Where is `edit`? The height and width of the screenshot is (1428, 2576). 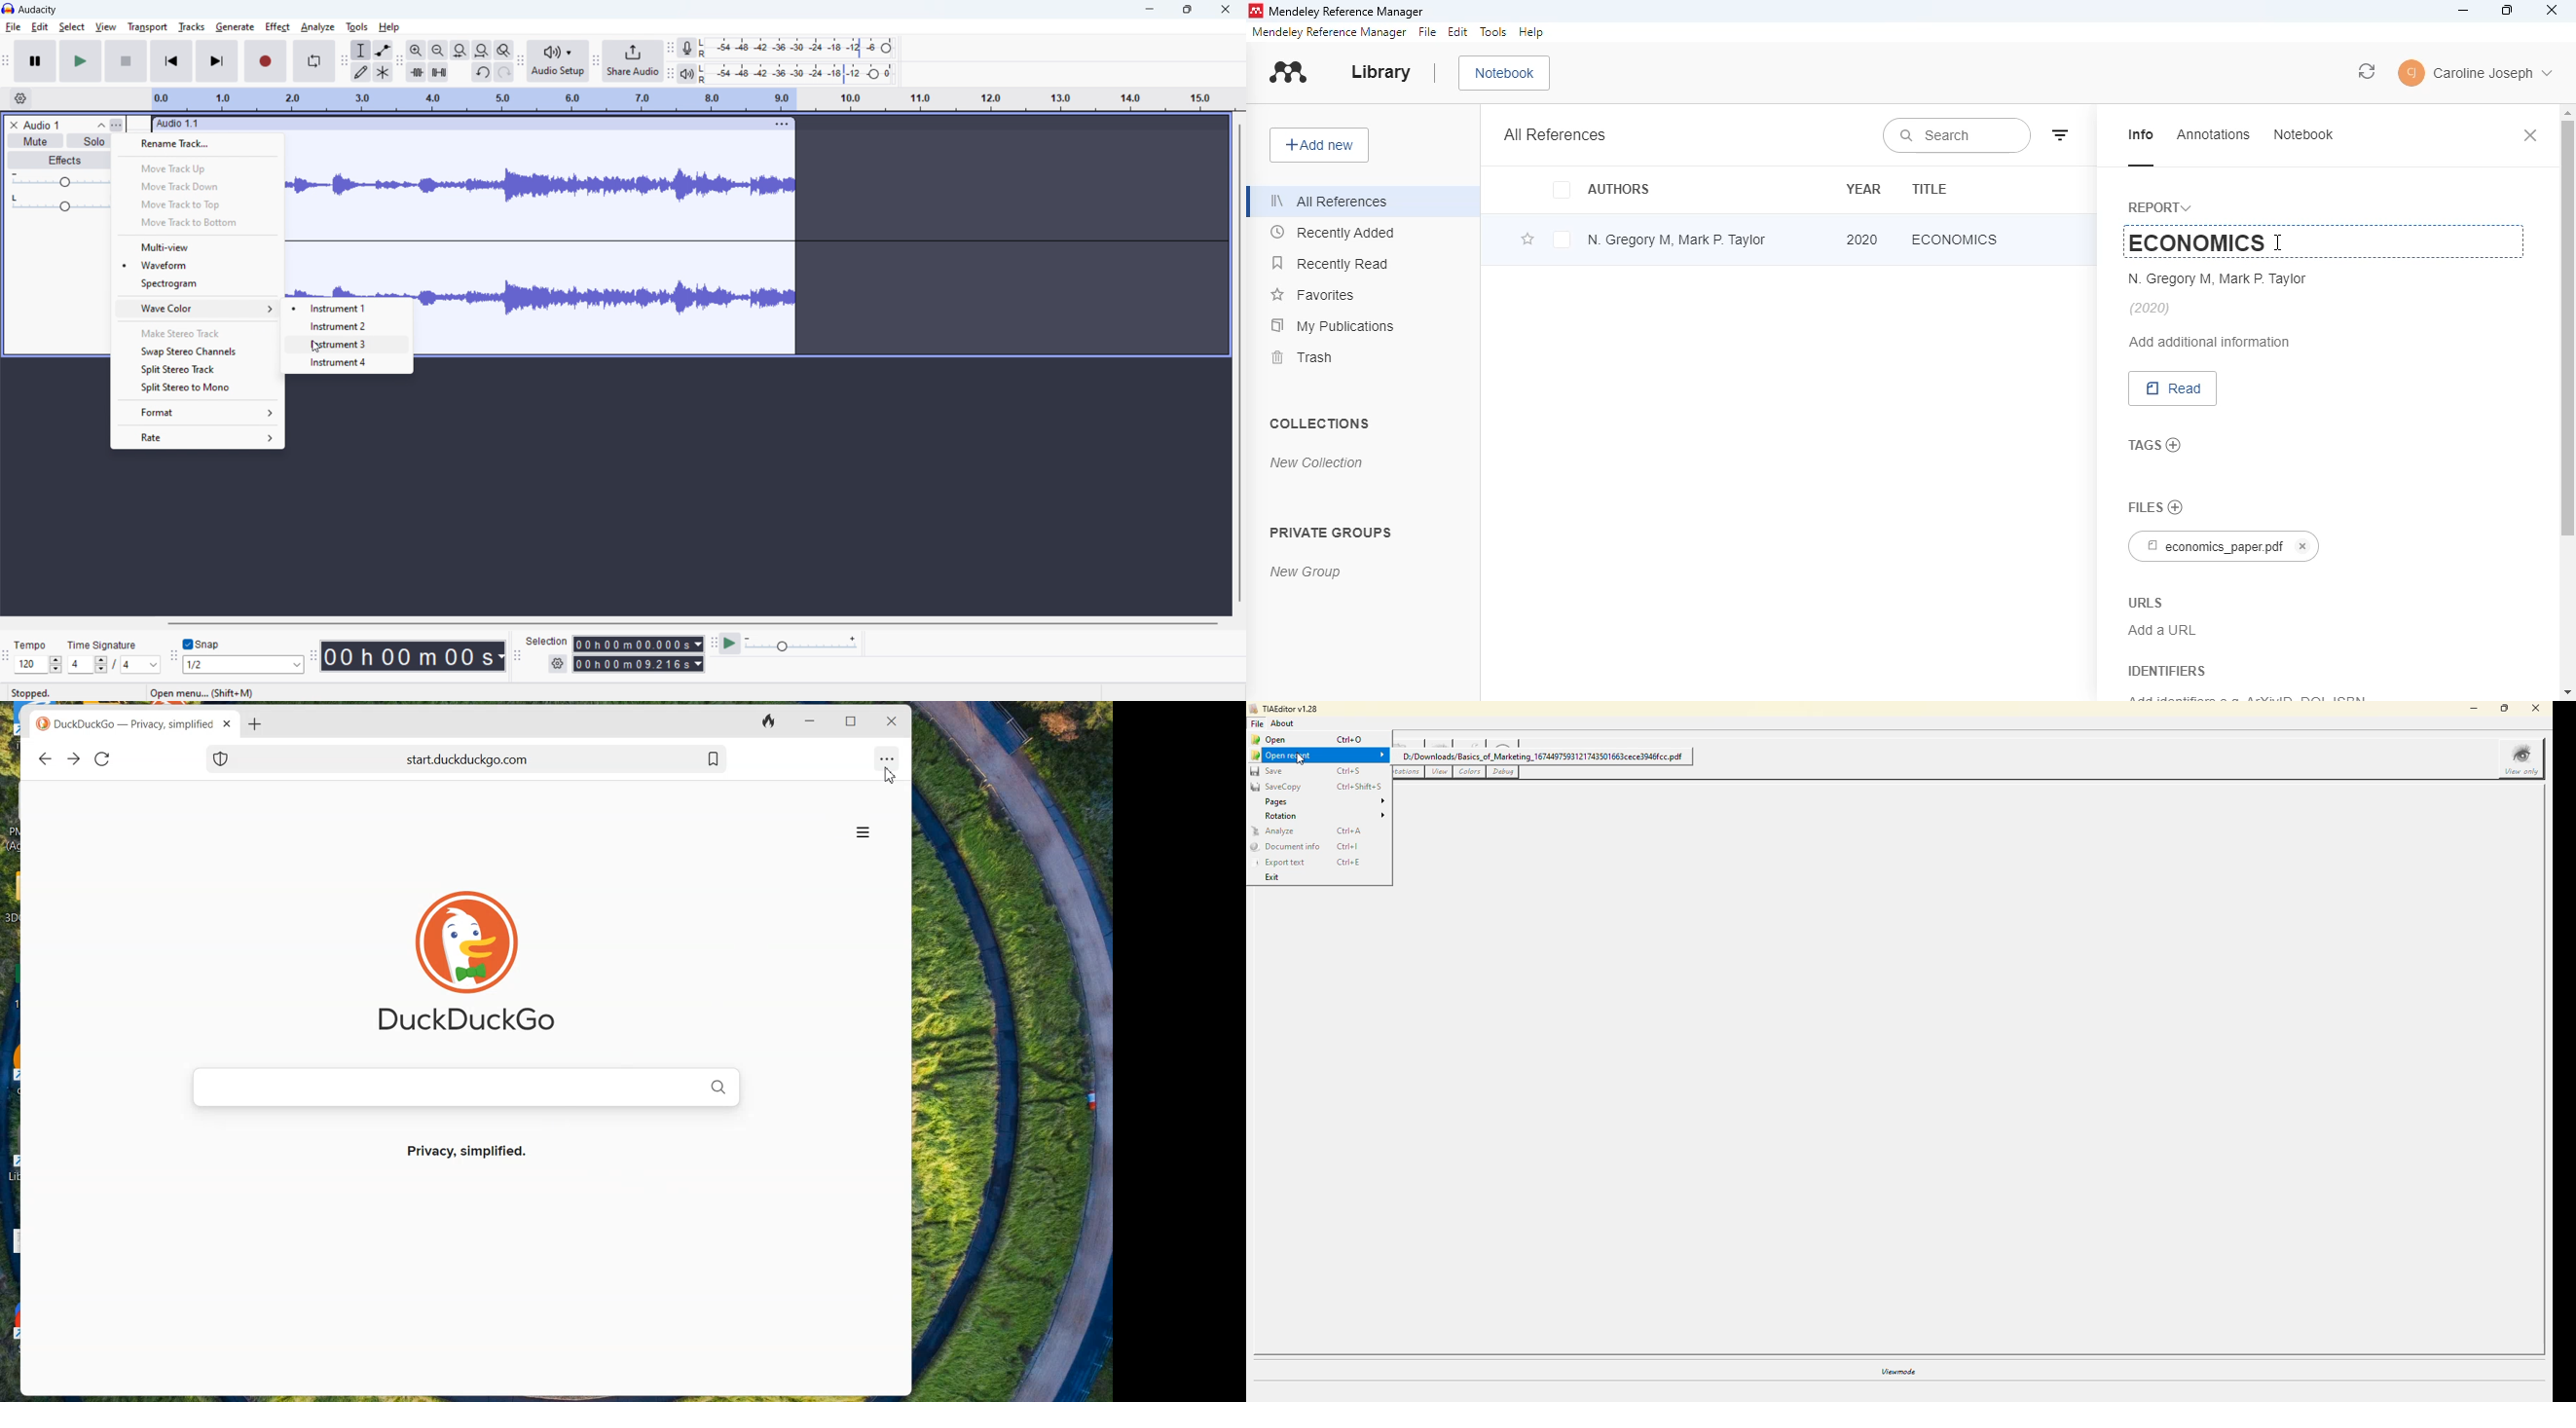
edit is located at coordinates (1457, 32).